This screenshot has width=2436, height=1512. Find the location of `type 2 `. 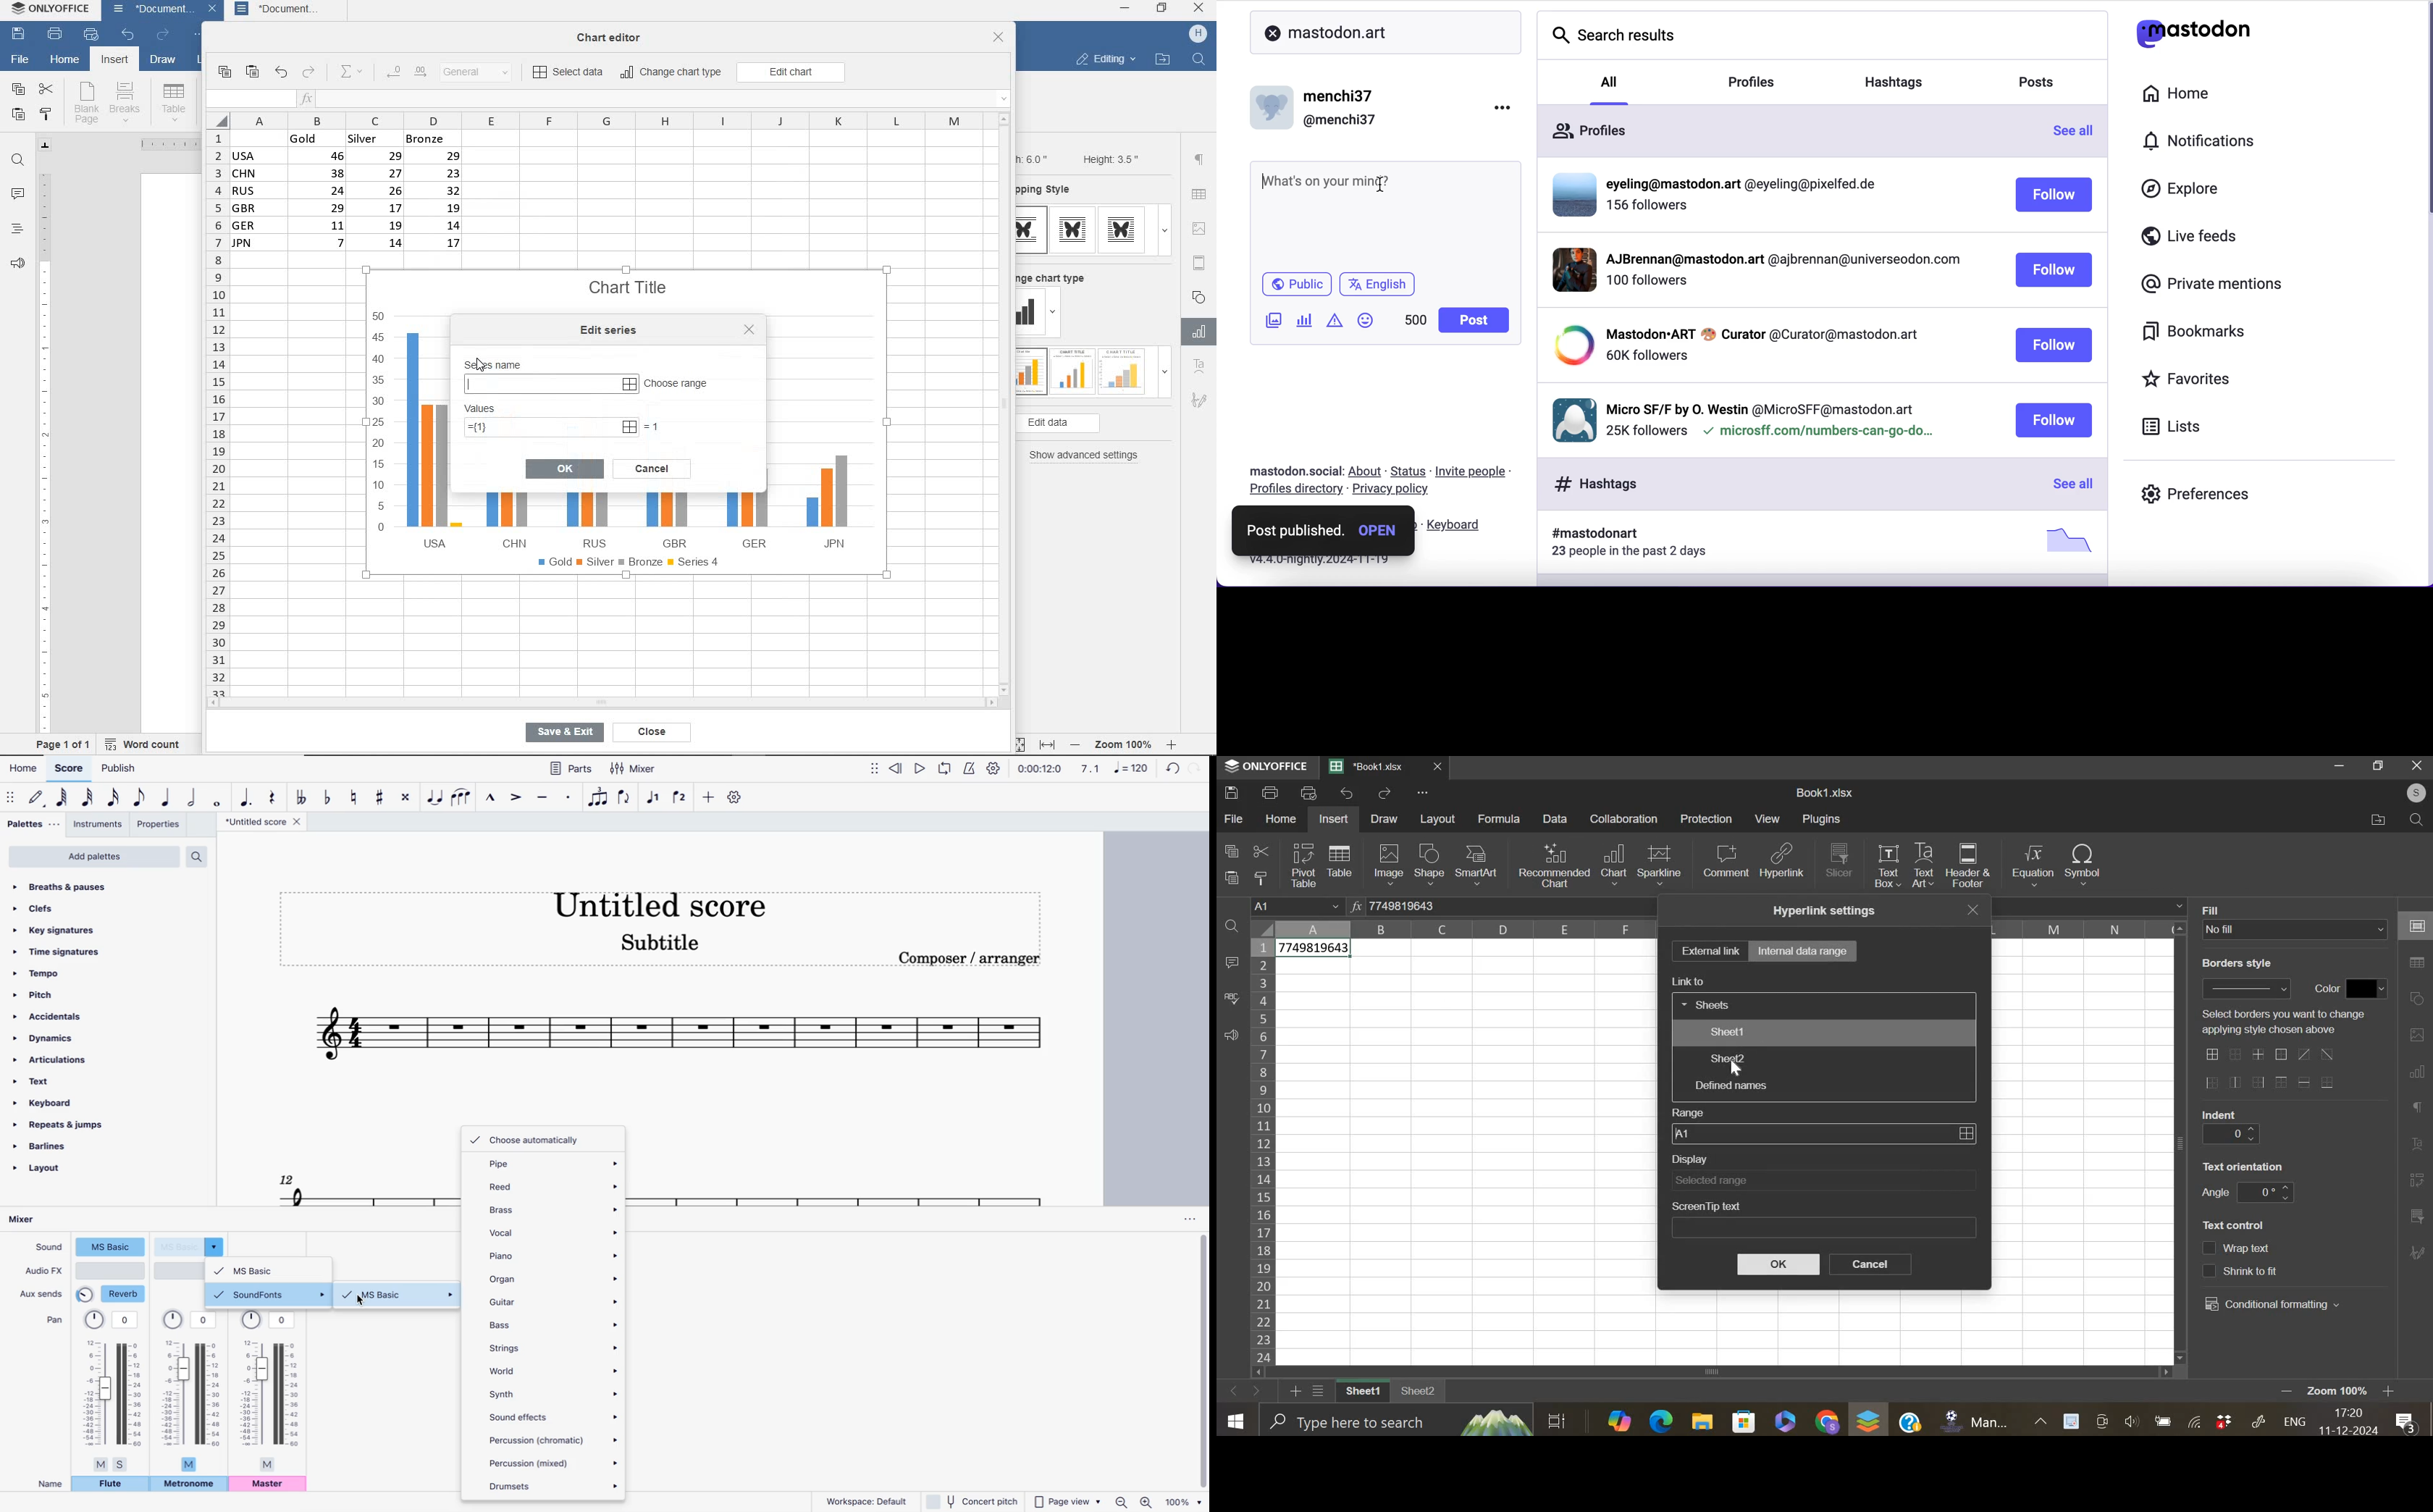

type 2  is located at coordinates (1070, 370).